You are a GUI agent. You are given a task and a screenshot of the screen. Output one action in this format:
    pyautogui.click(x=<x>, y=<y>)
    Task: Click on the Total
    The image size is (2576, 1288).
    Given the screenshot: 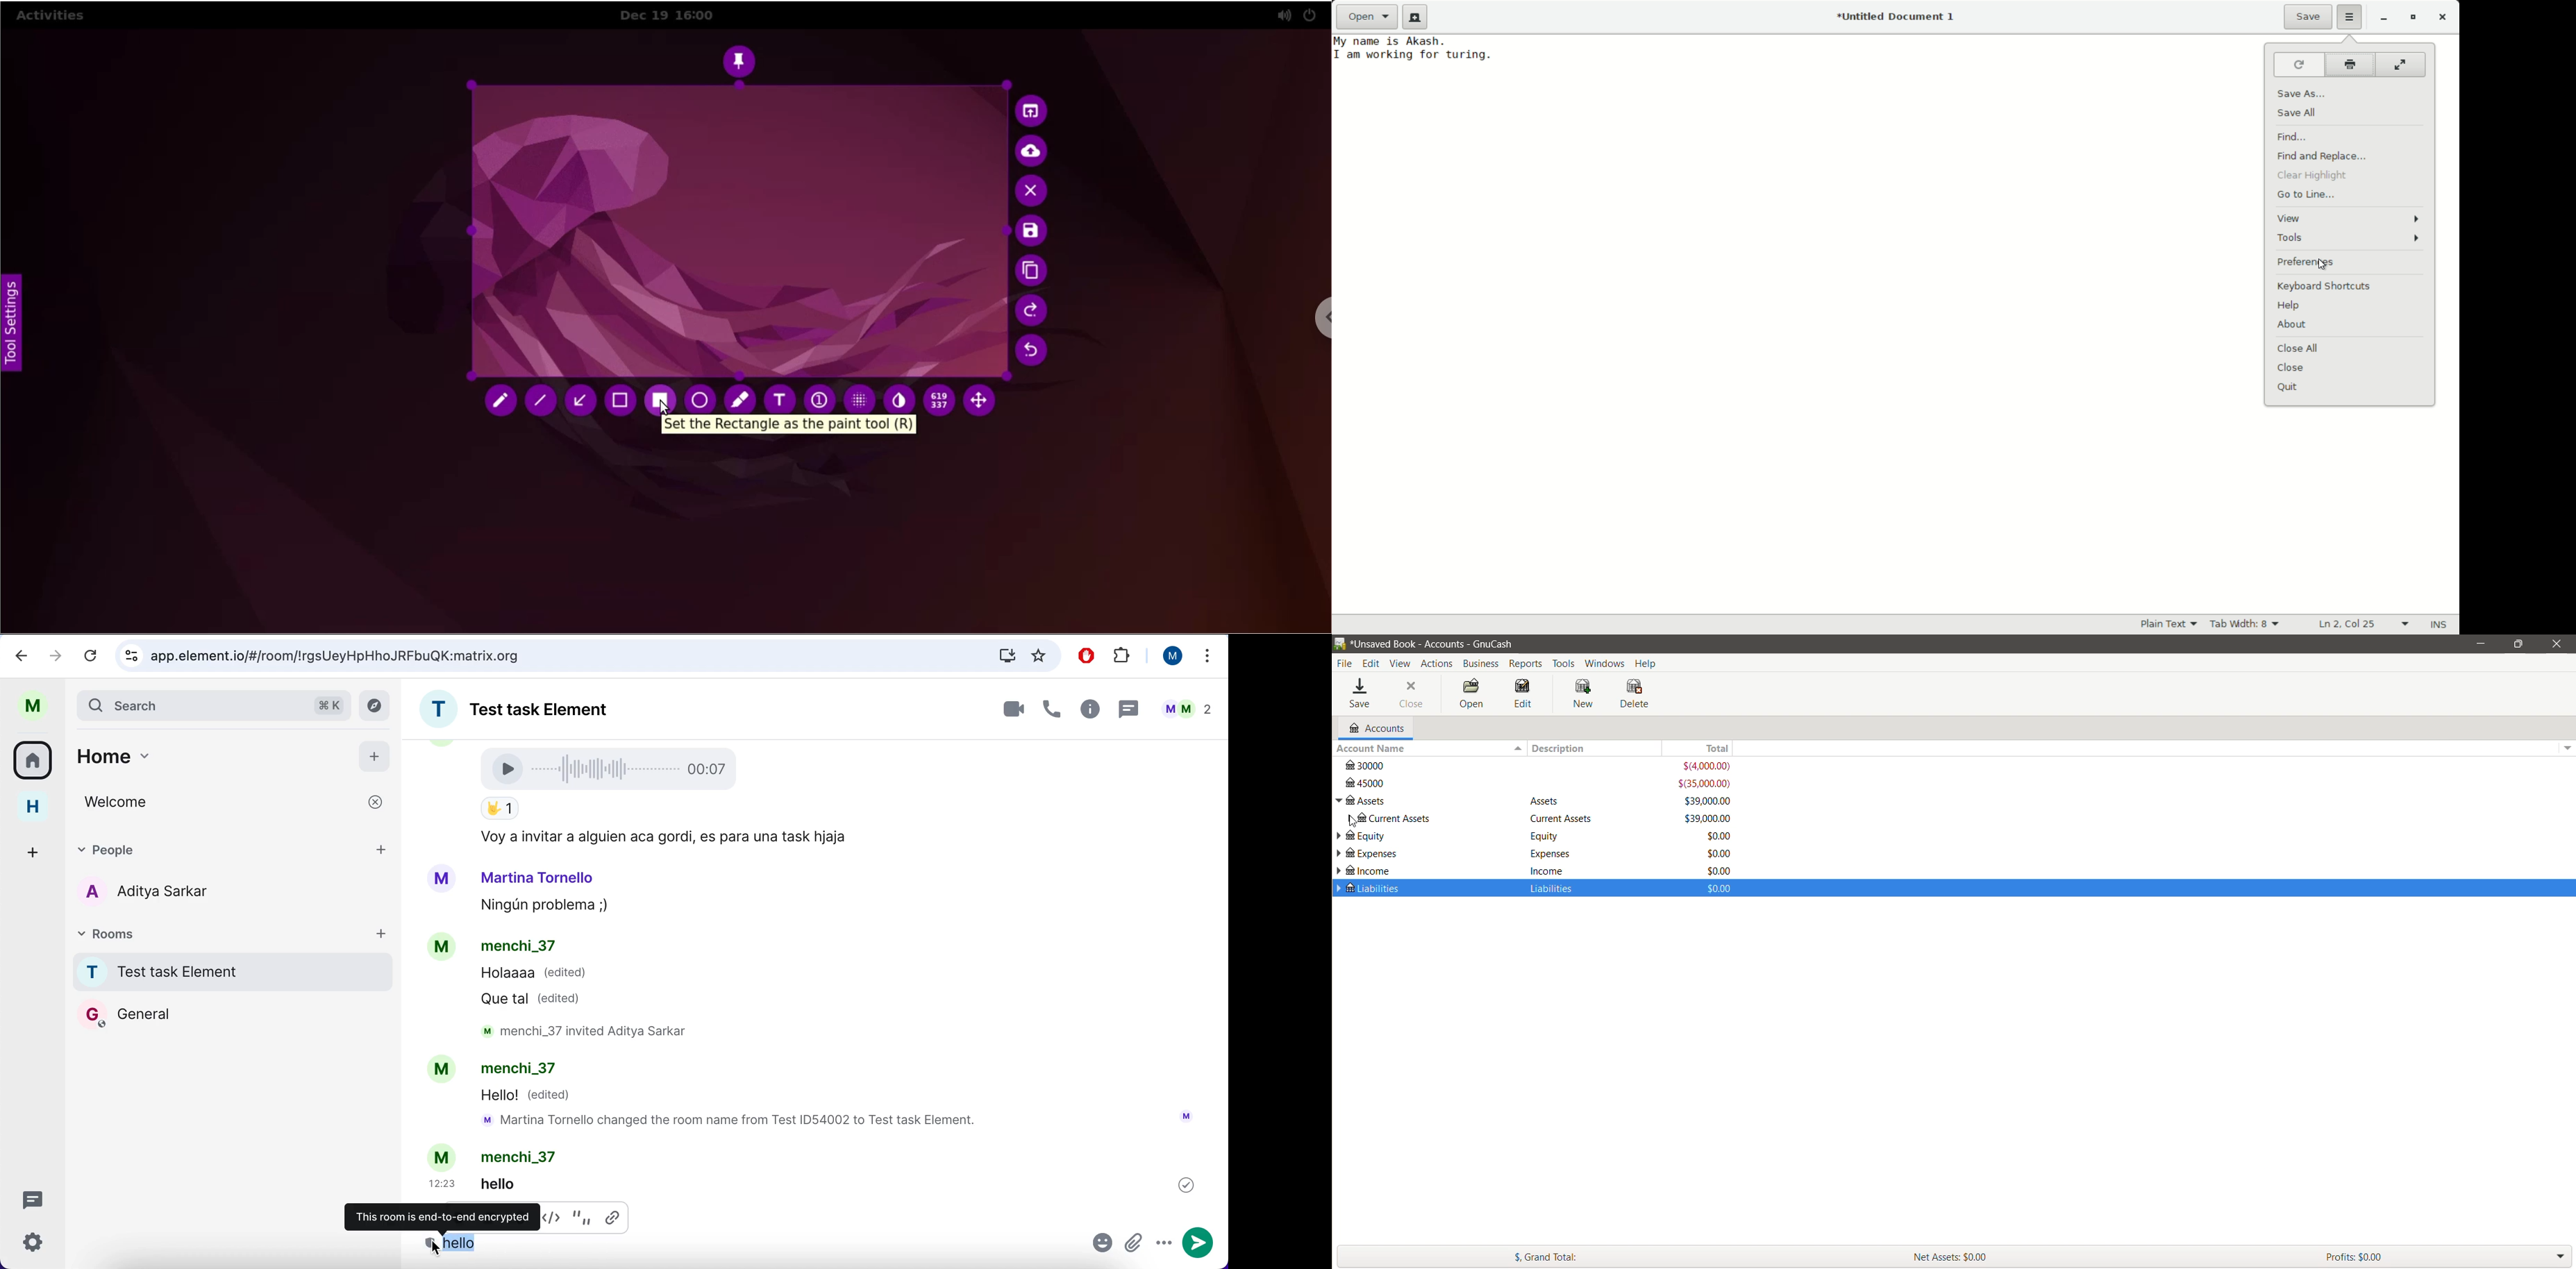 What is the action you would take?
    pyautogui.click(x=2111, y=747)
    